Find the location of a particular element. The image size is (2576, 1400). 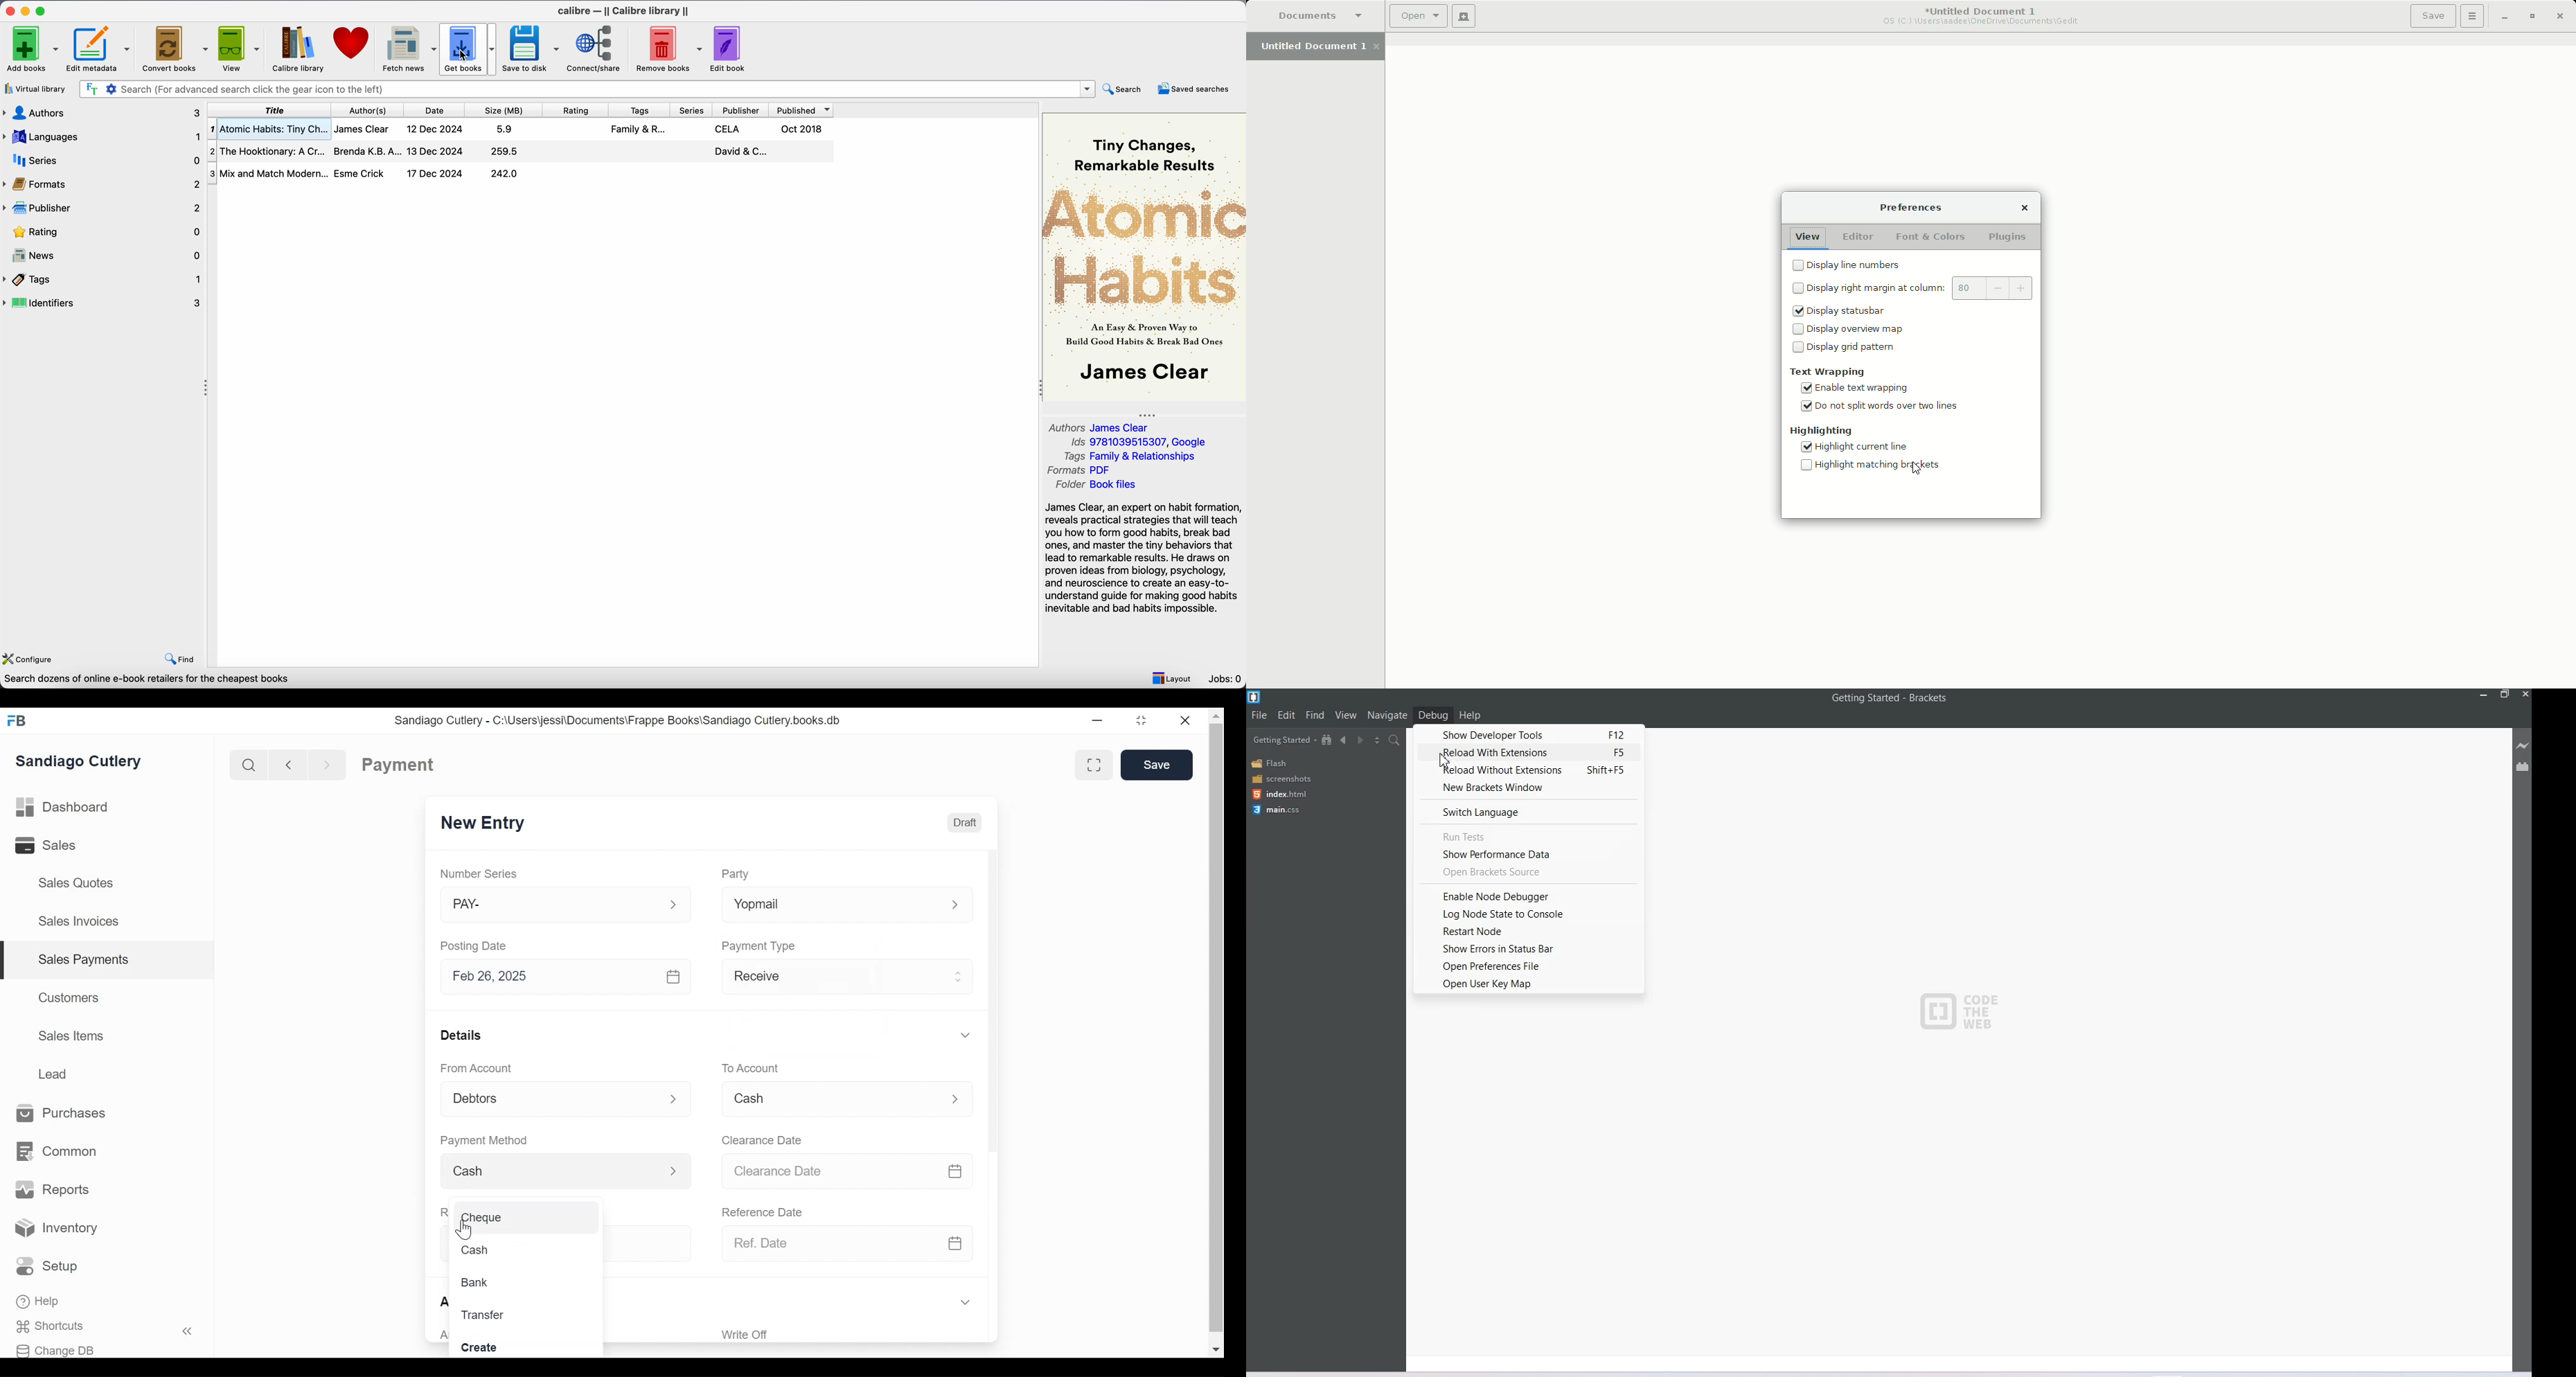

Calendar is located at coordinates (956, 1172).